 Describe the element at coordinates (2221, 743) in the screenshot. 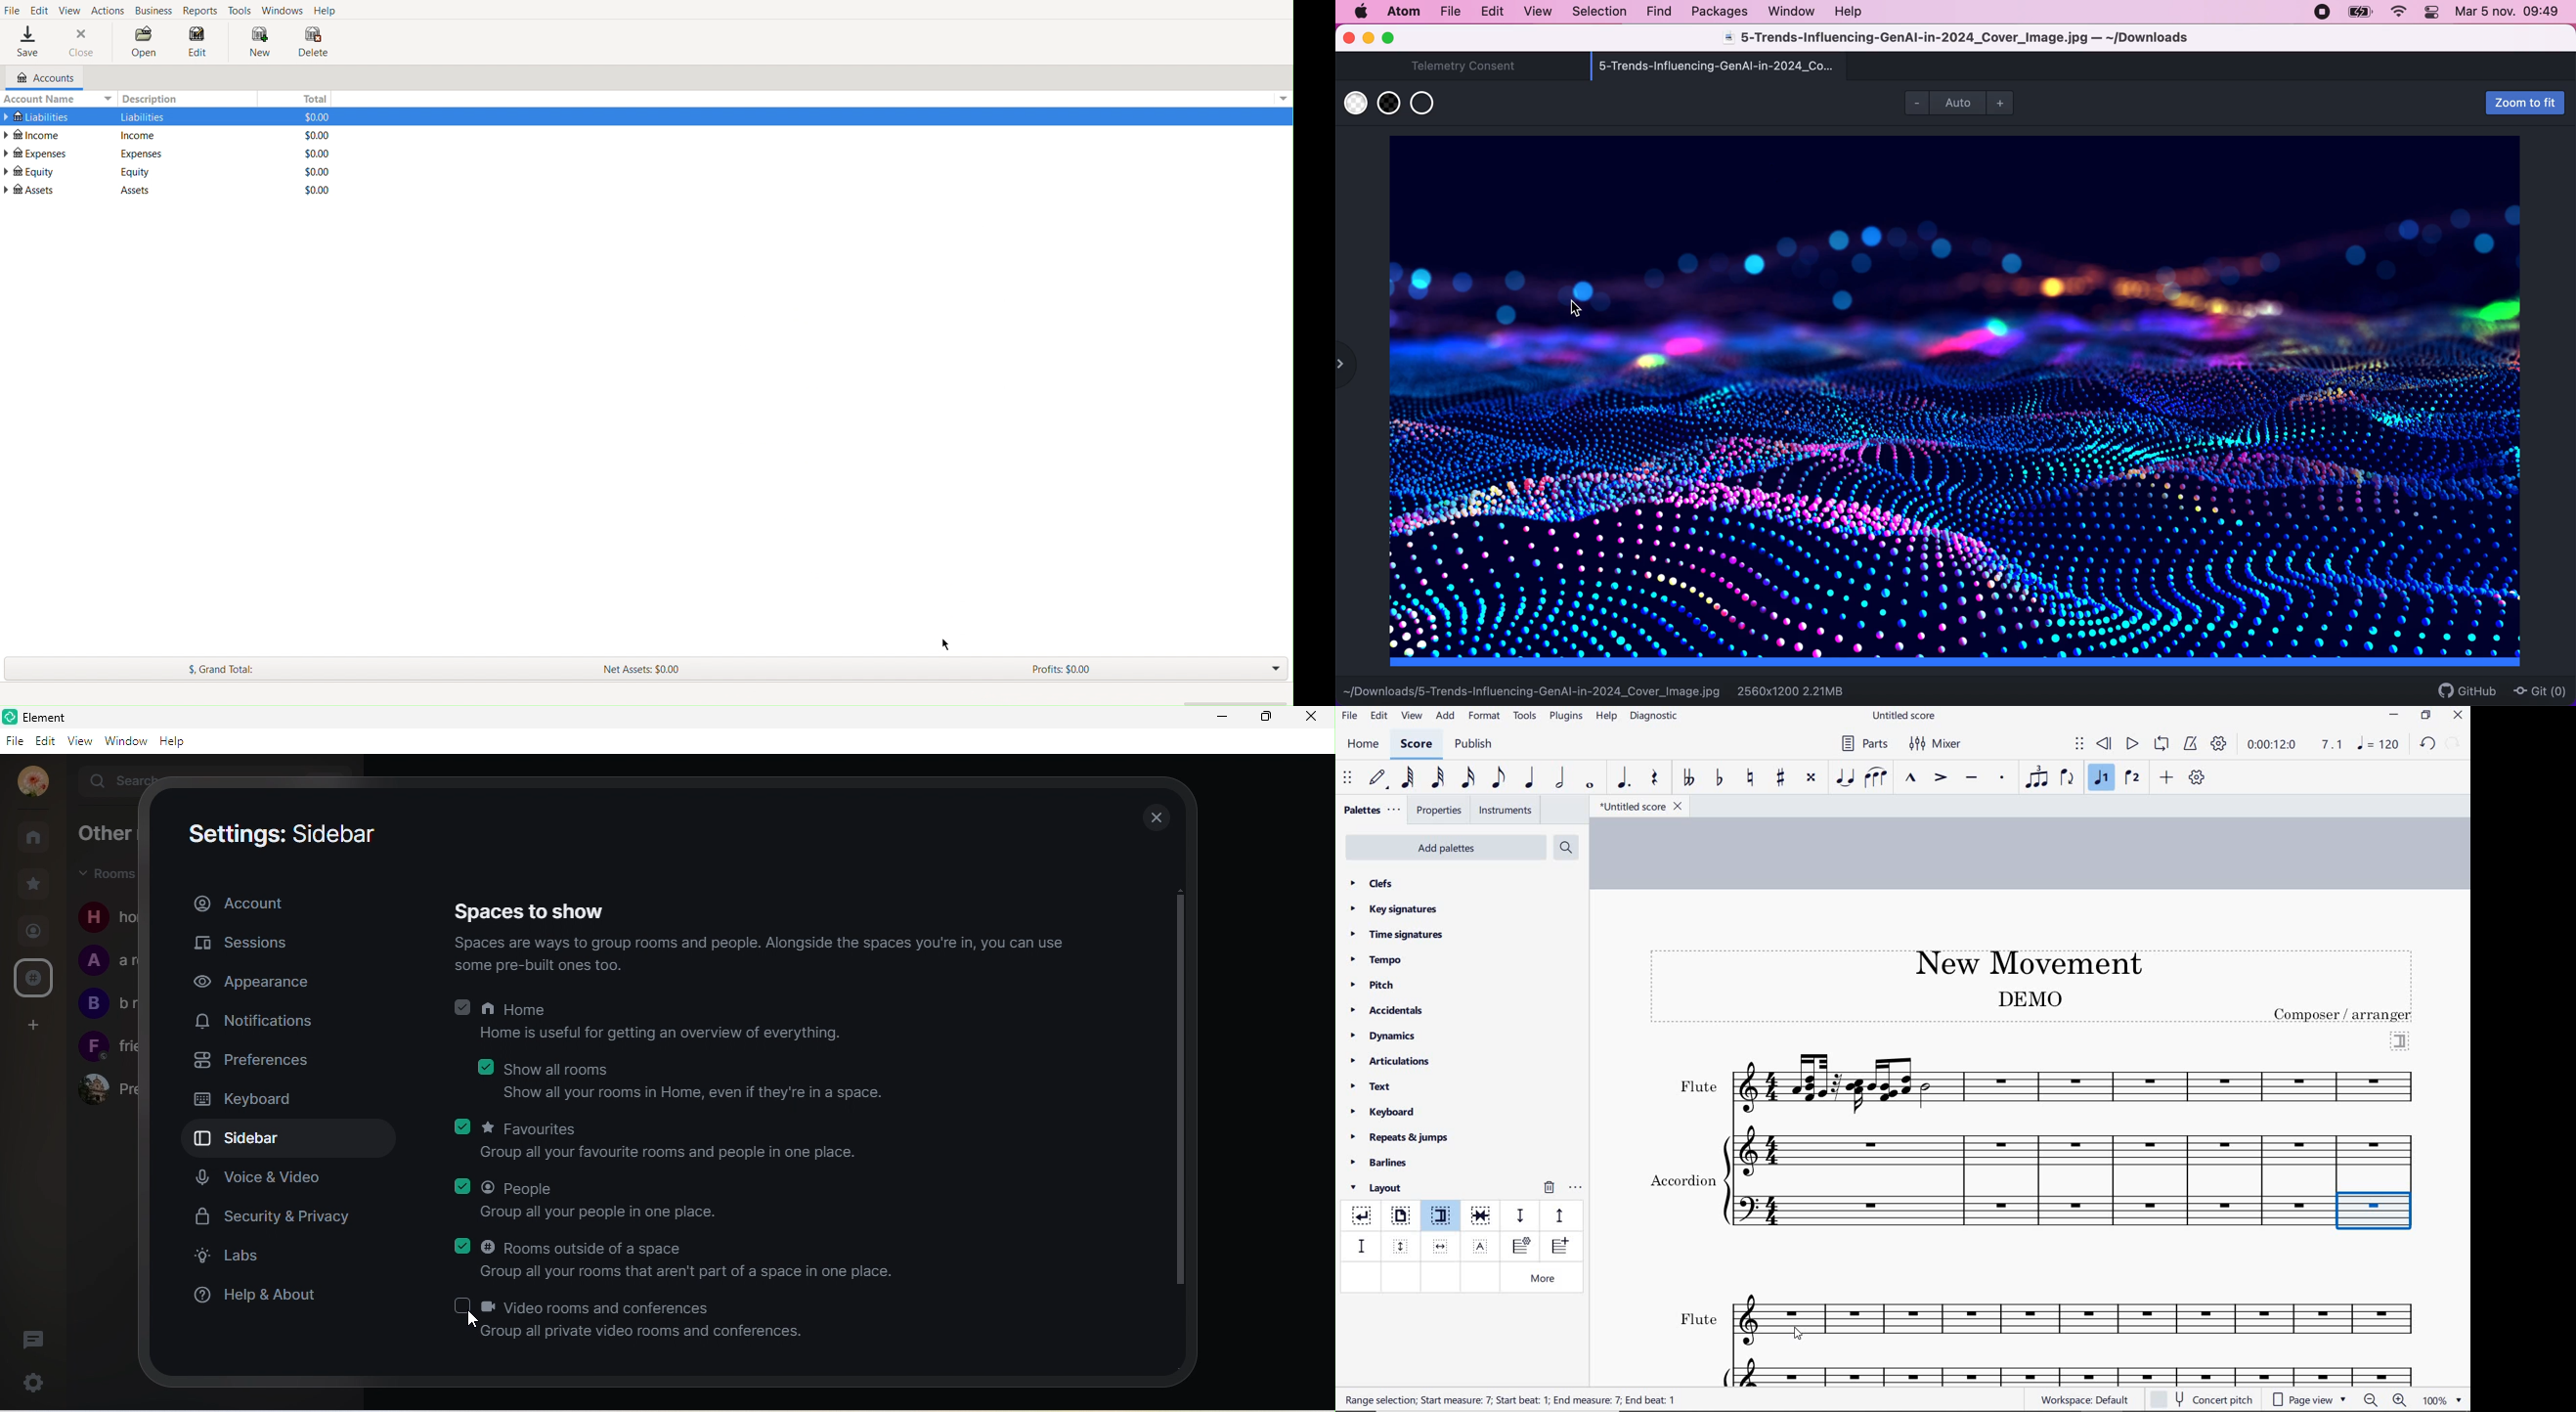

I see `playback settings` at that location.